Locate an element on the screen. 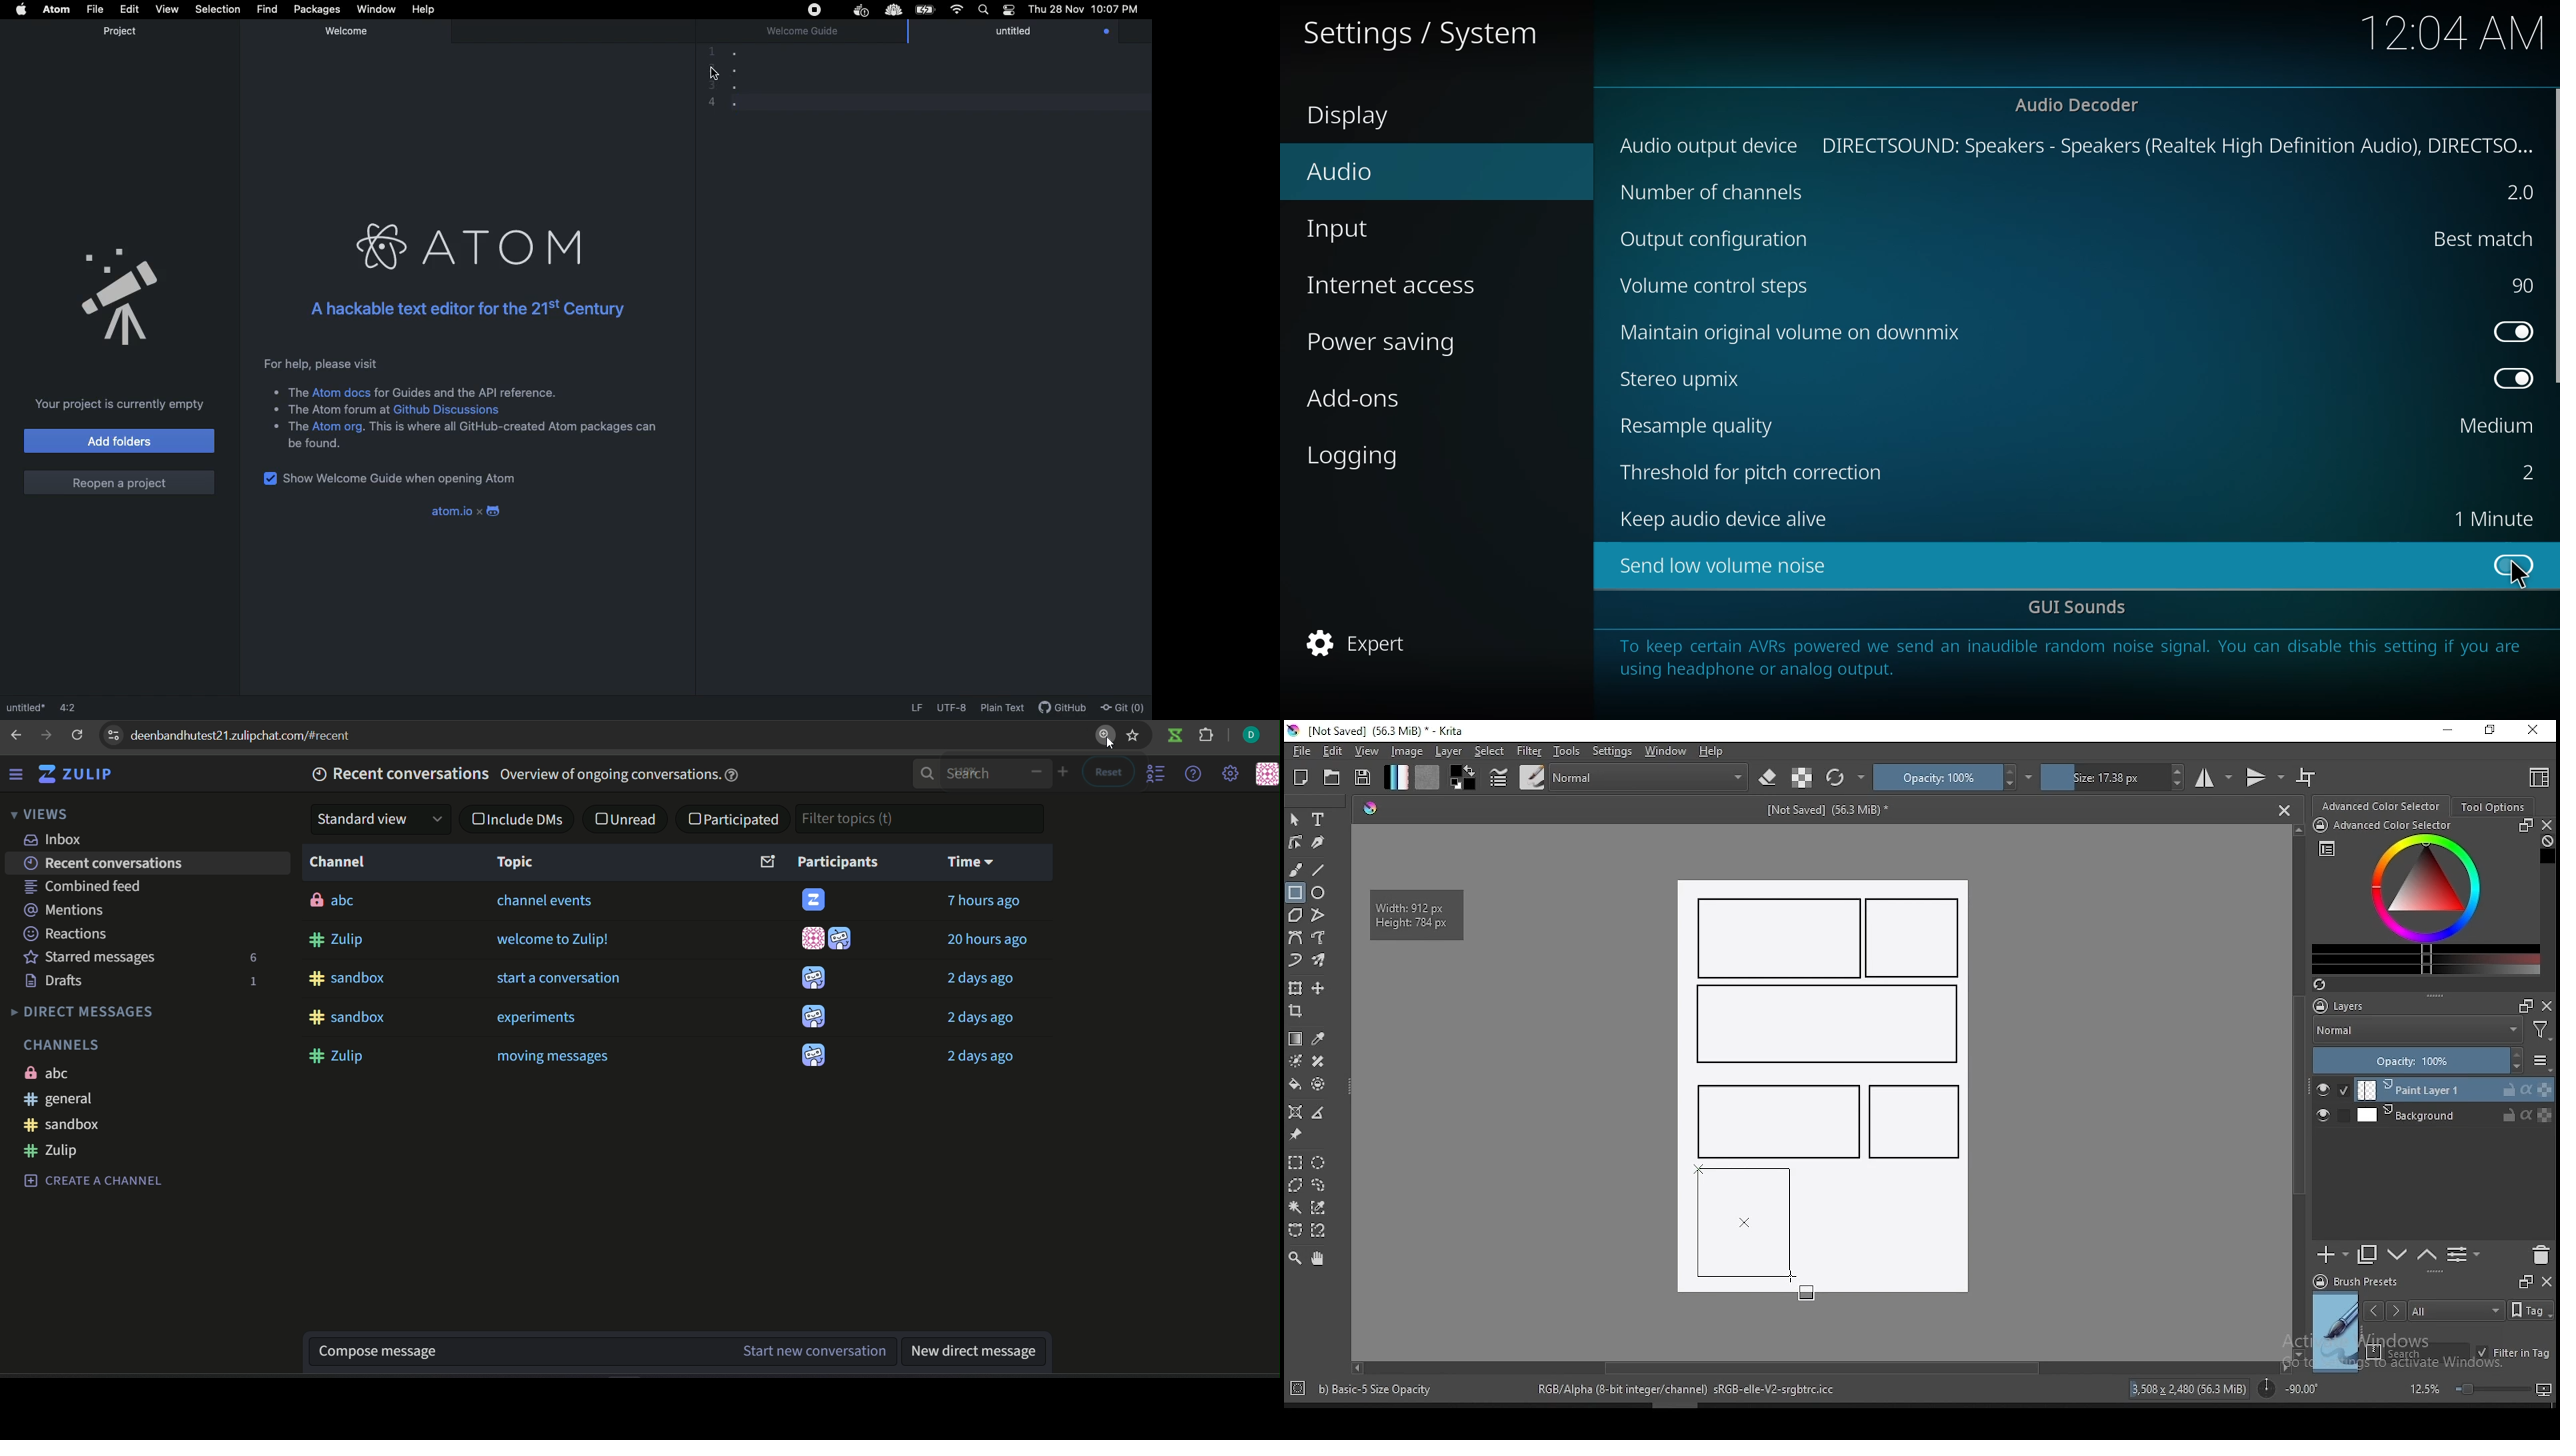 The image size is (2576, 1456). paint bucket tool is located at coordinates (1295, 1084).